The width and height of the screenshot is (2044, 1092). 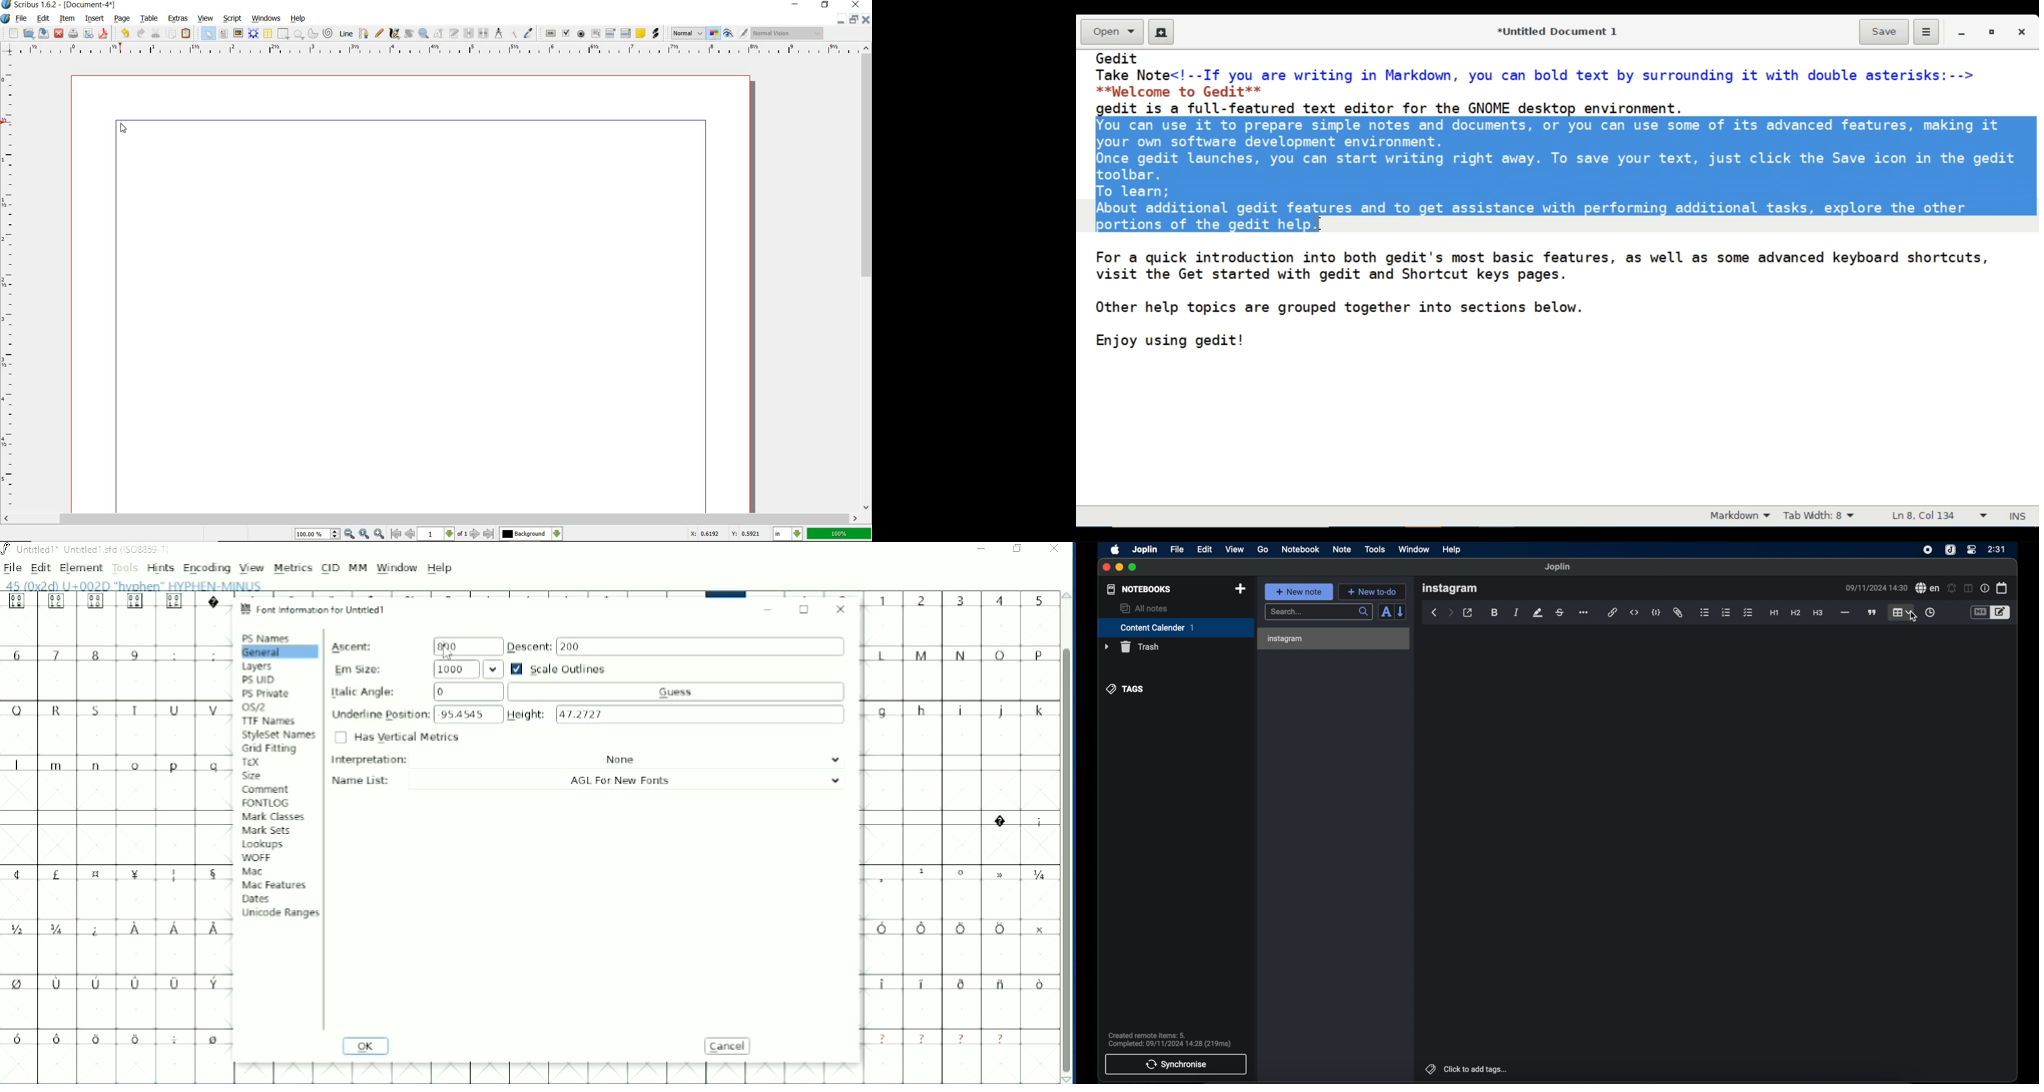 I want to click on extras, so click(x=177, y=19).